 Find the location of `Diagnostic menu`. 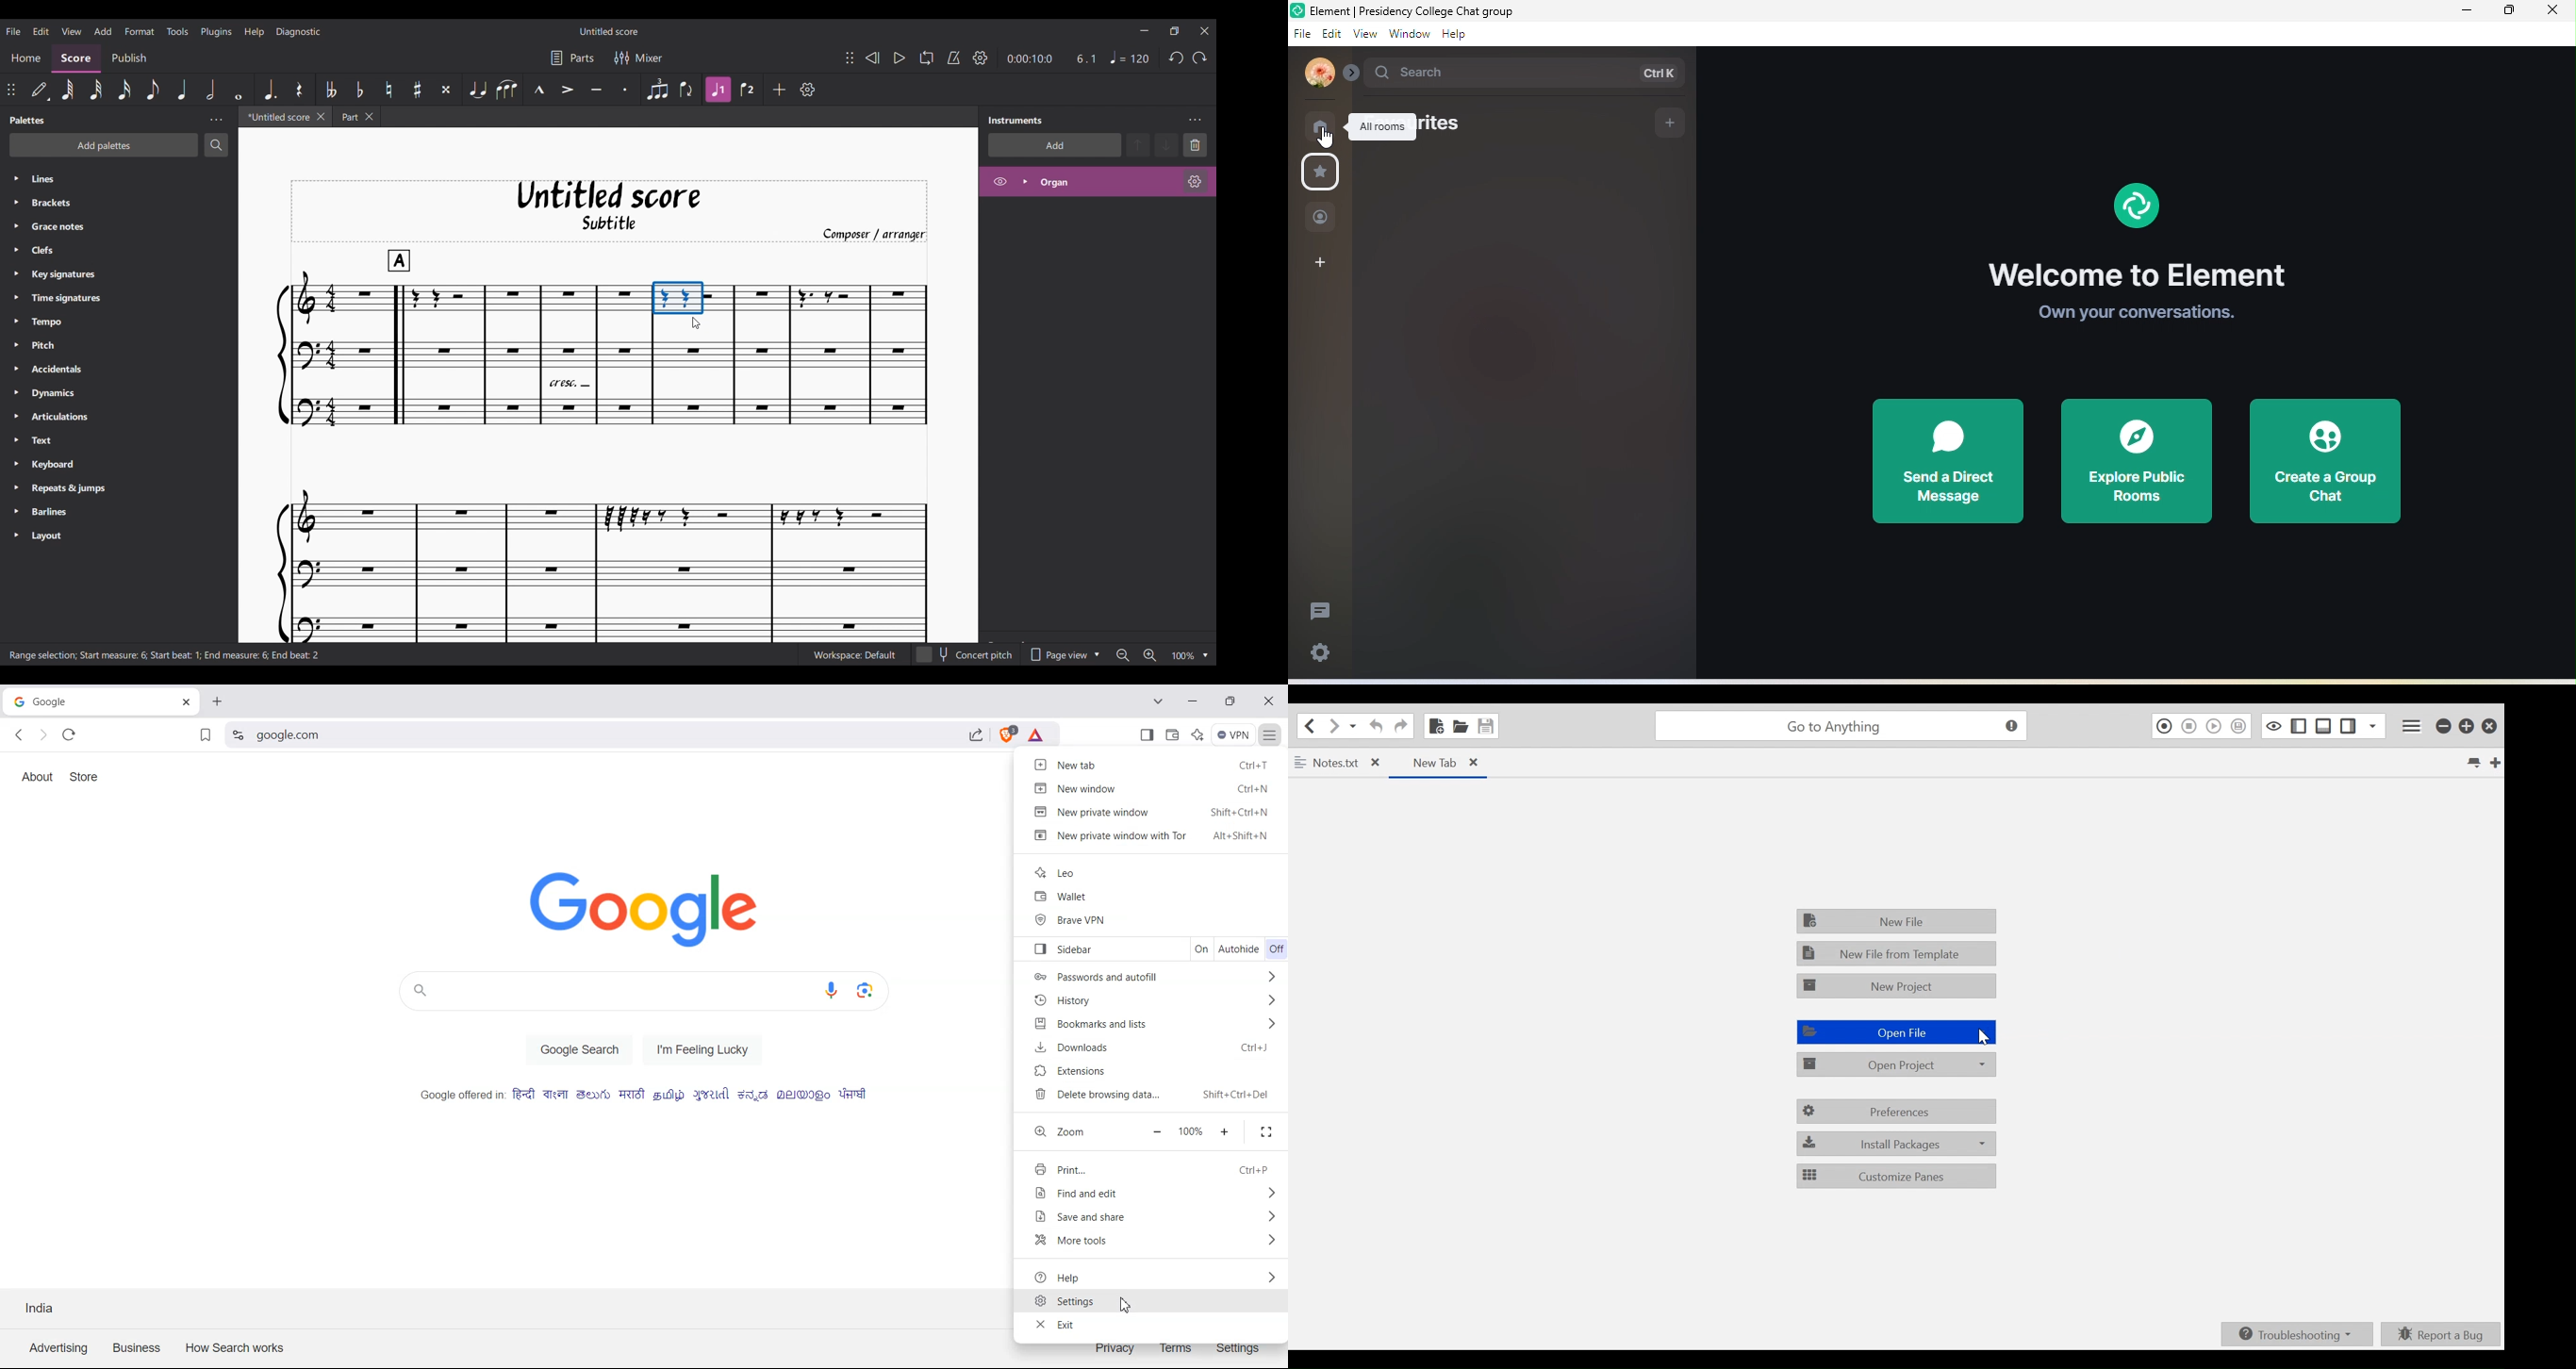

Diagnostic menu is located at coordinates (299, 31).